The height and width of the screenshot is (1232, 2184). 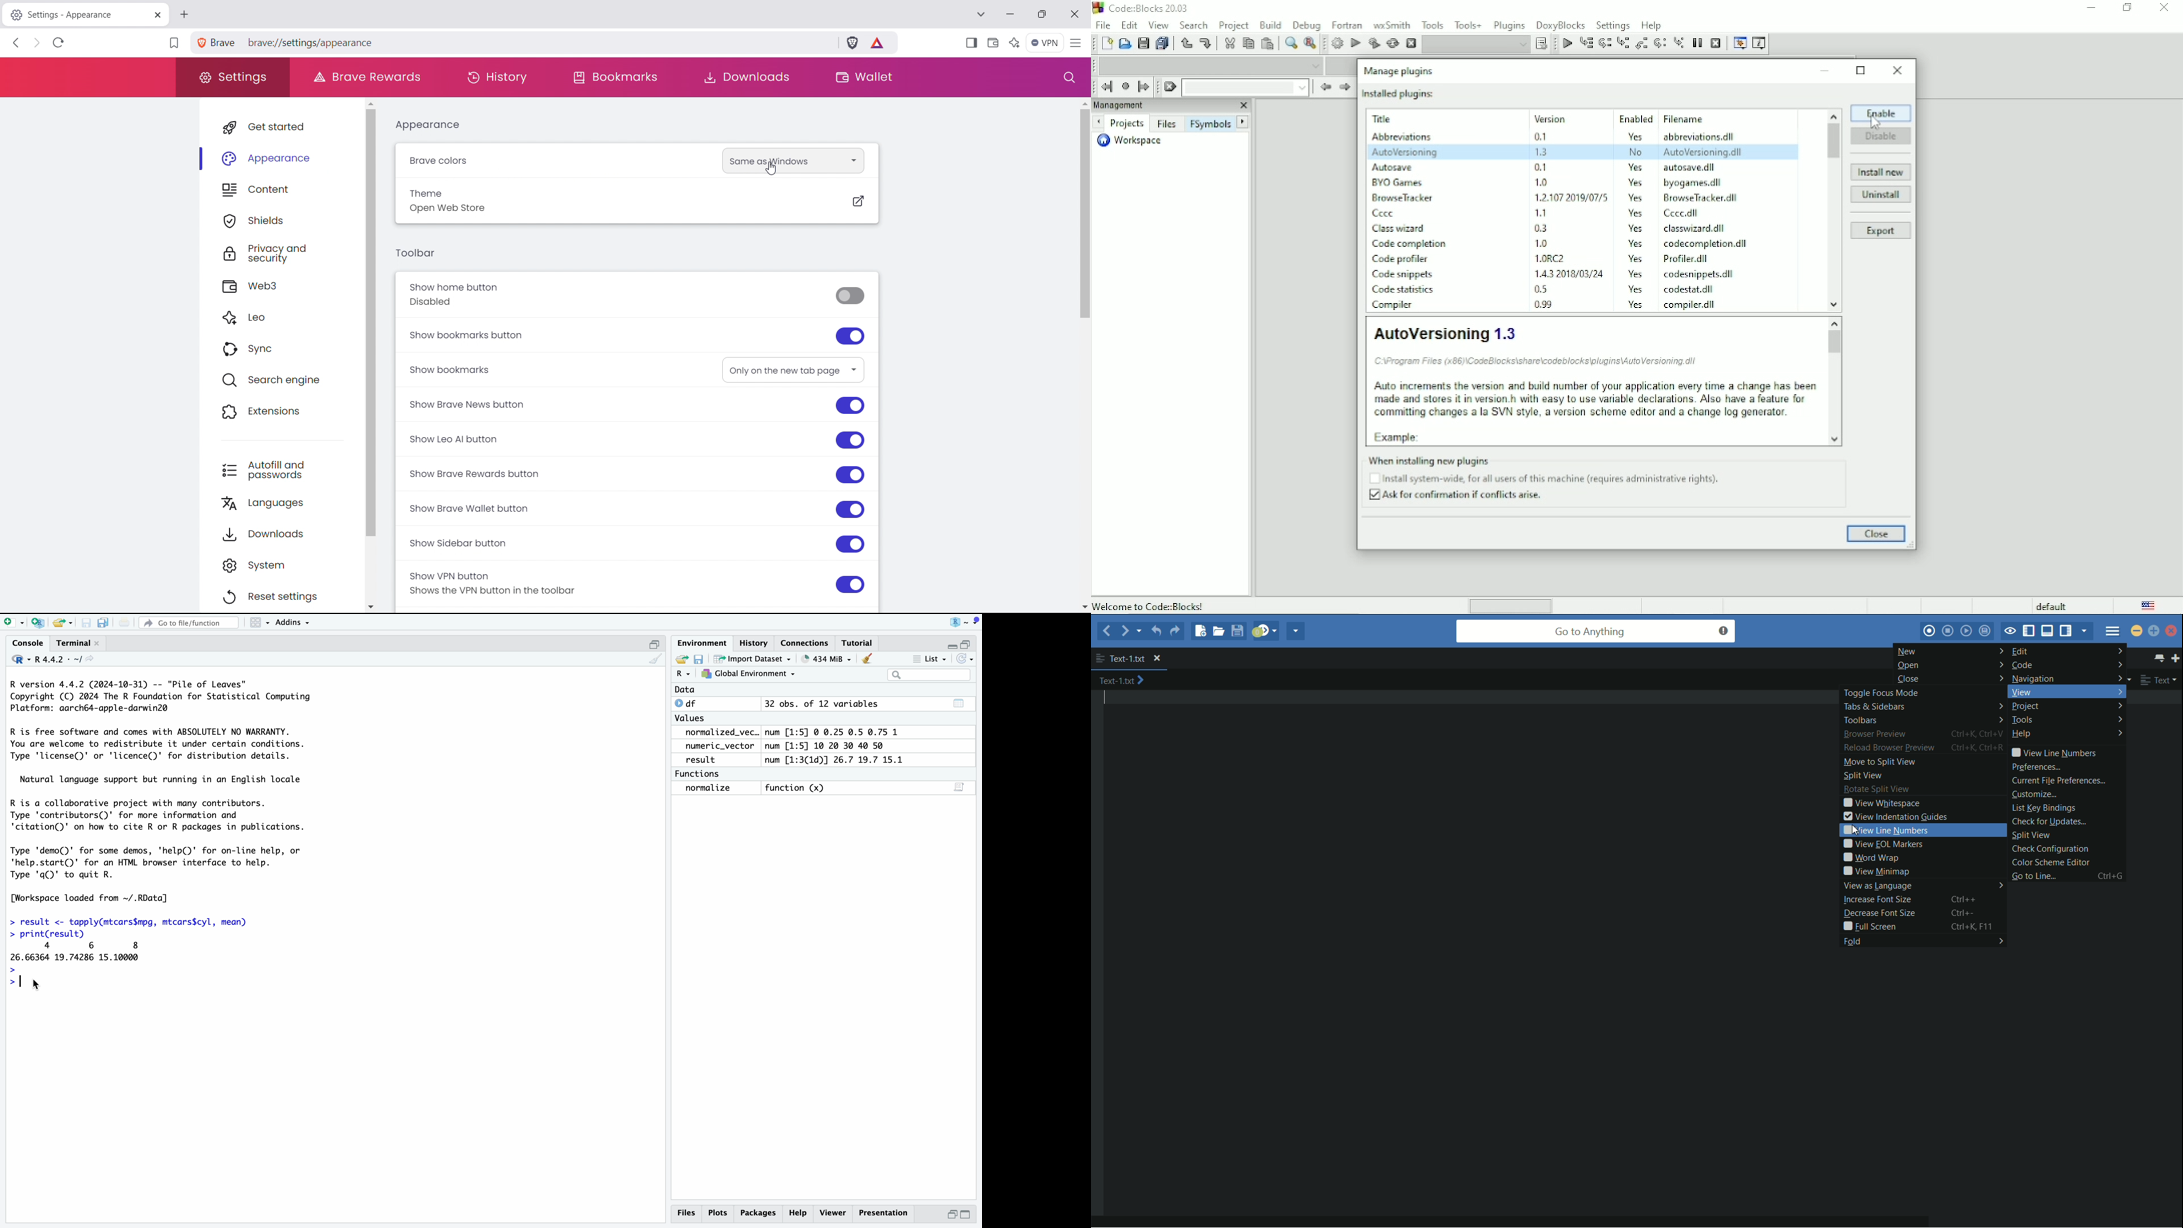 What do you see at coordinates (1707, 167) in the screenshot?
I see `file` at bounding box center [1707, 167].